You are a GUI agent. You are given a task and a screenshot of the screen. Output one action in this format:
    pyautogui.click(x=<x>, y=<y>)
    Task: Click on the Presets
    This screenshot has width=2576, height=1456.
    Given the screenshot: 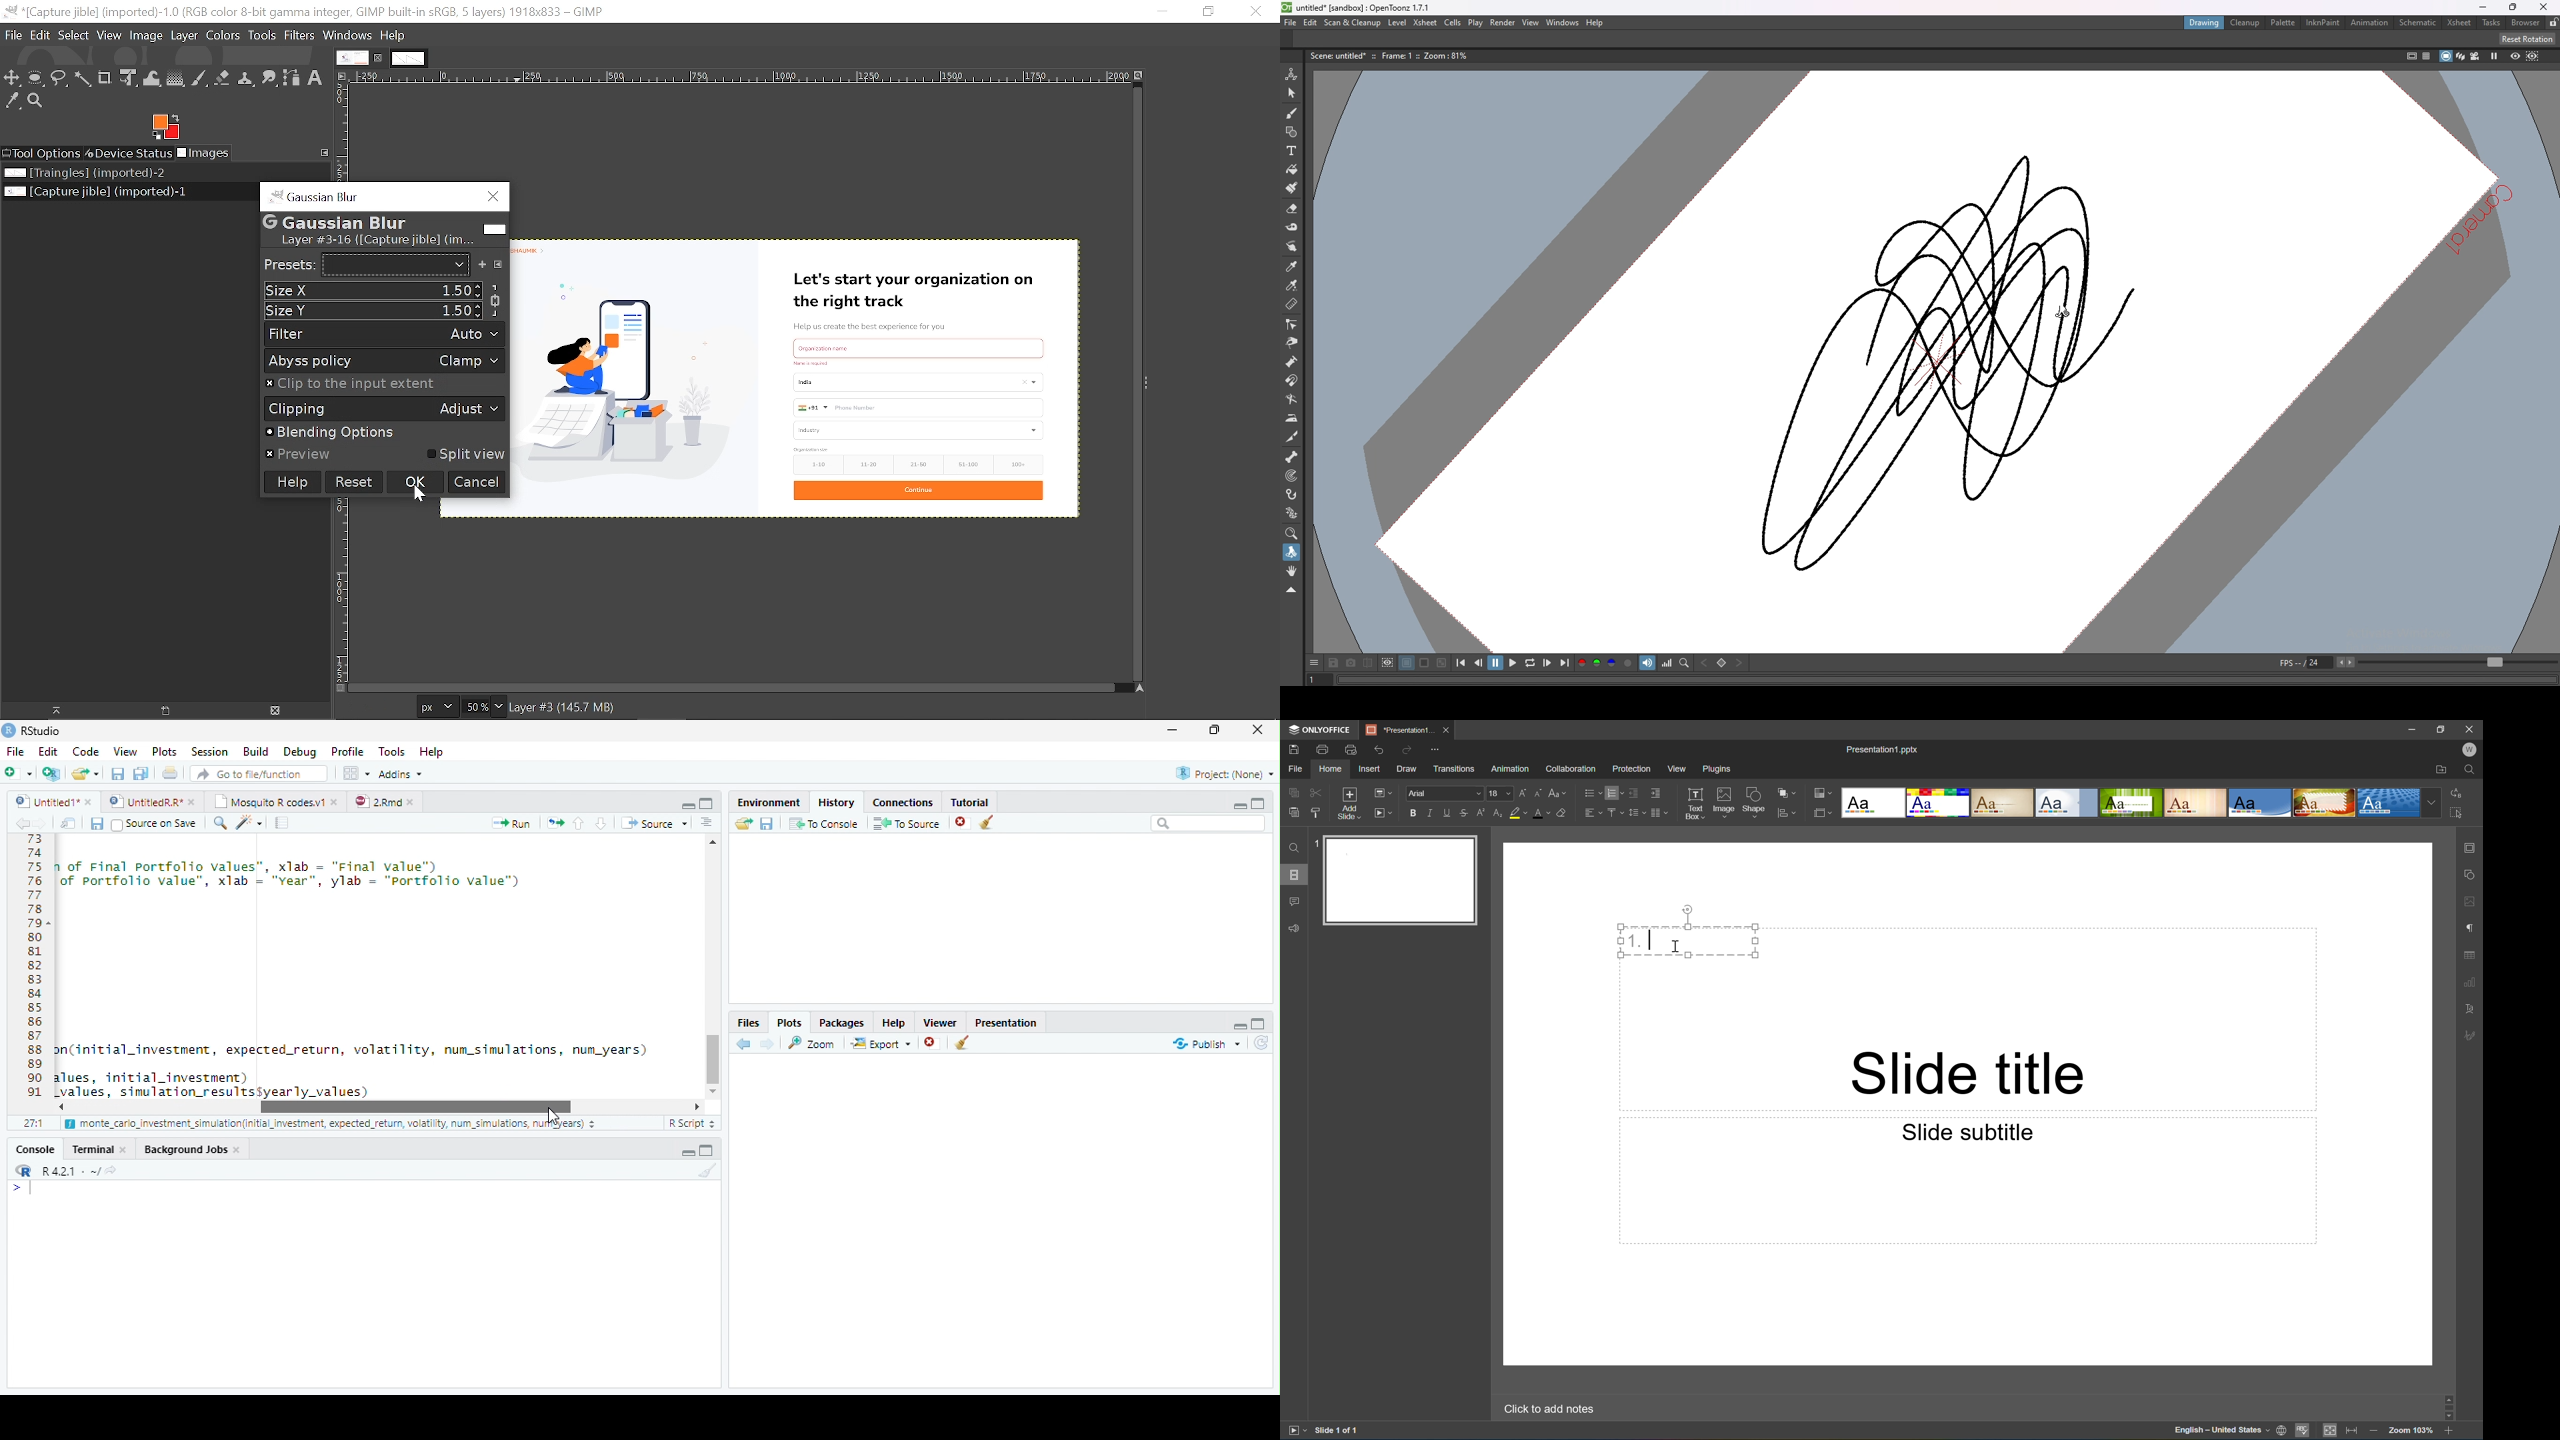 What is the action you would take?
    pyautogui.click(x=394, y=265)
    